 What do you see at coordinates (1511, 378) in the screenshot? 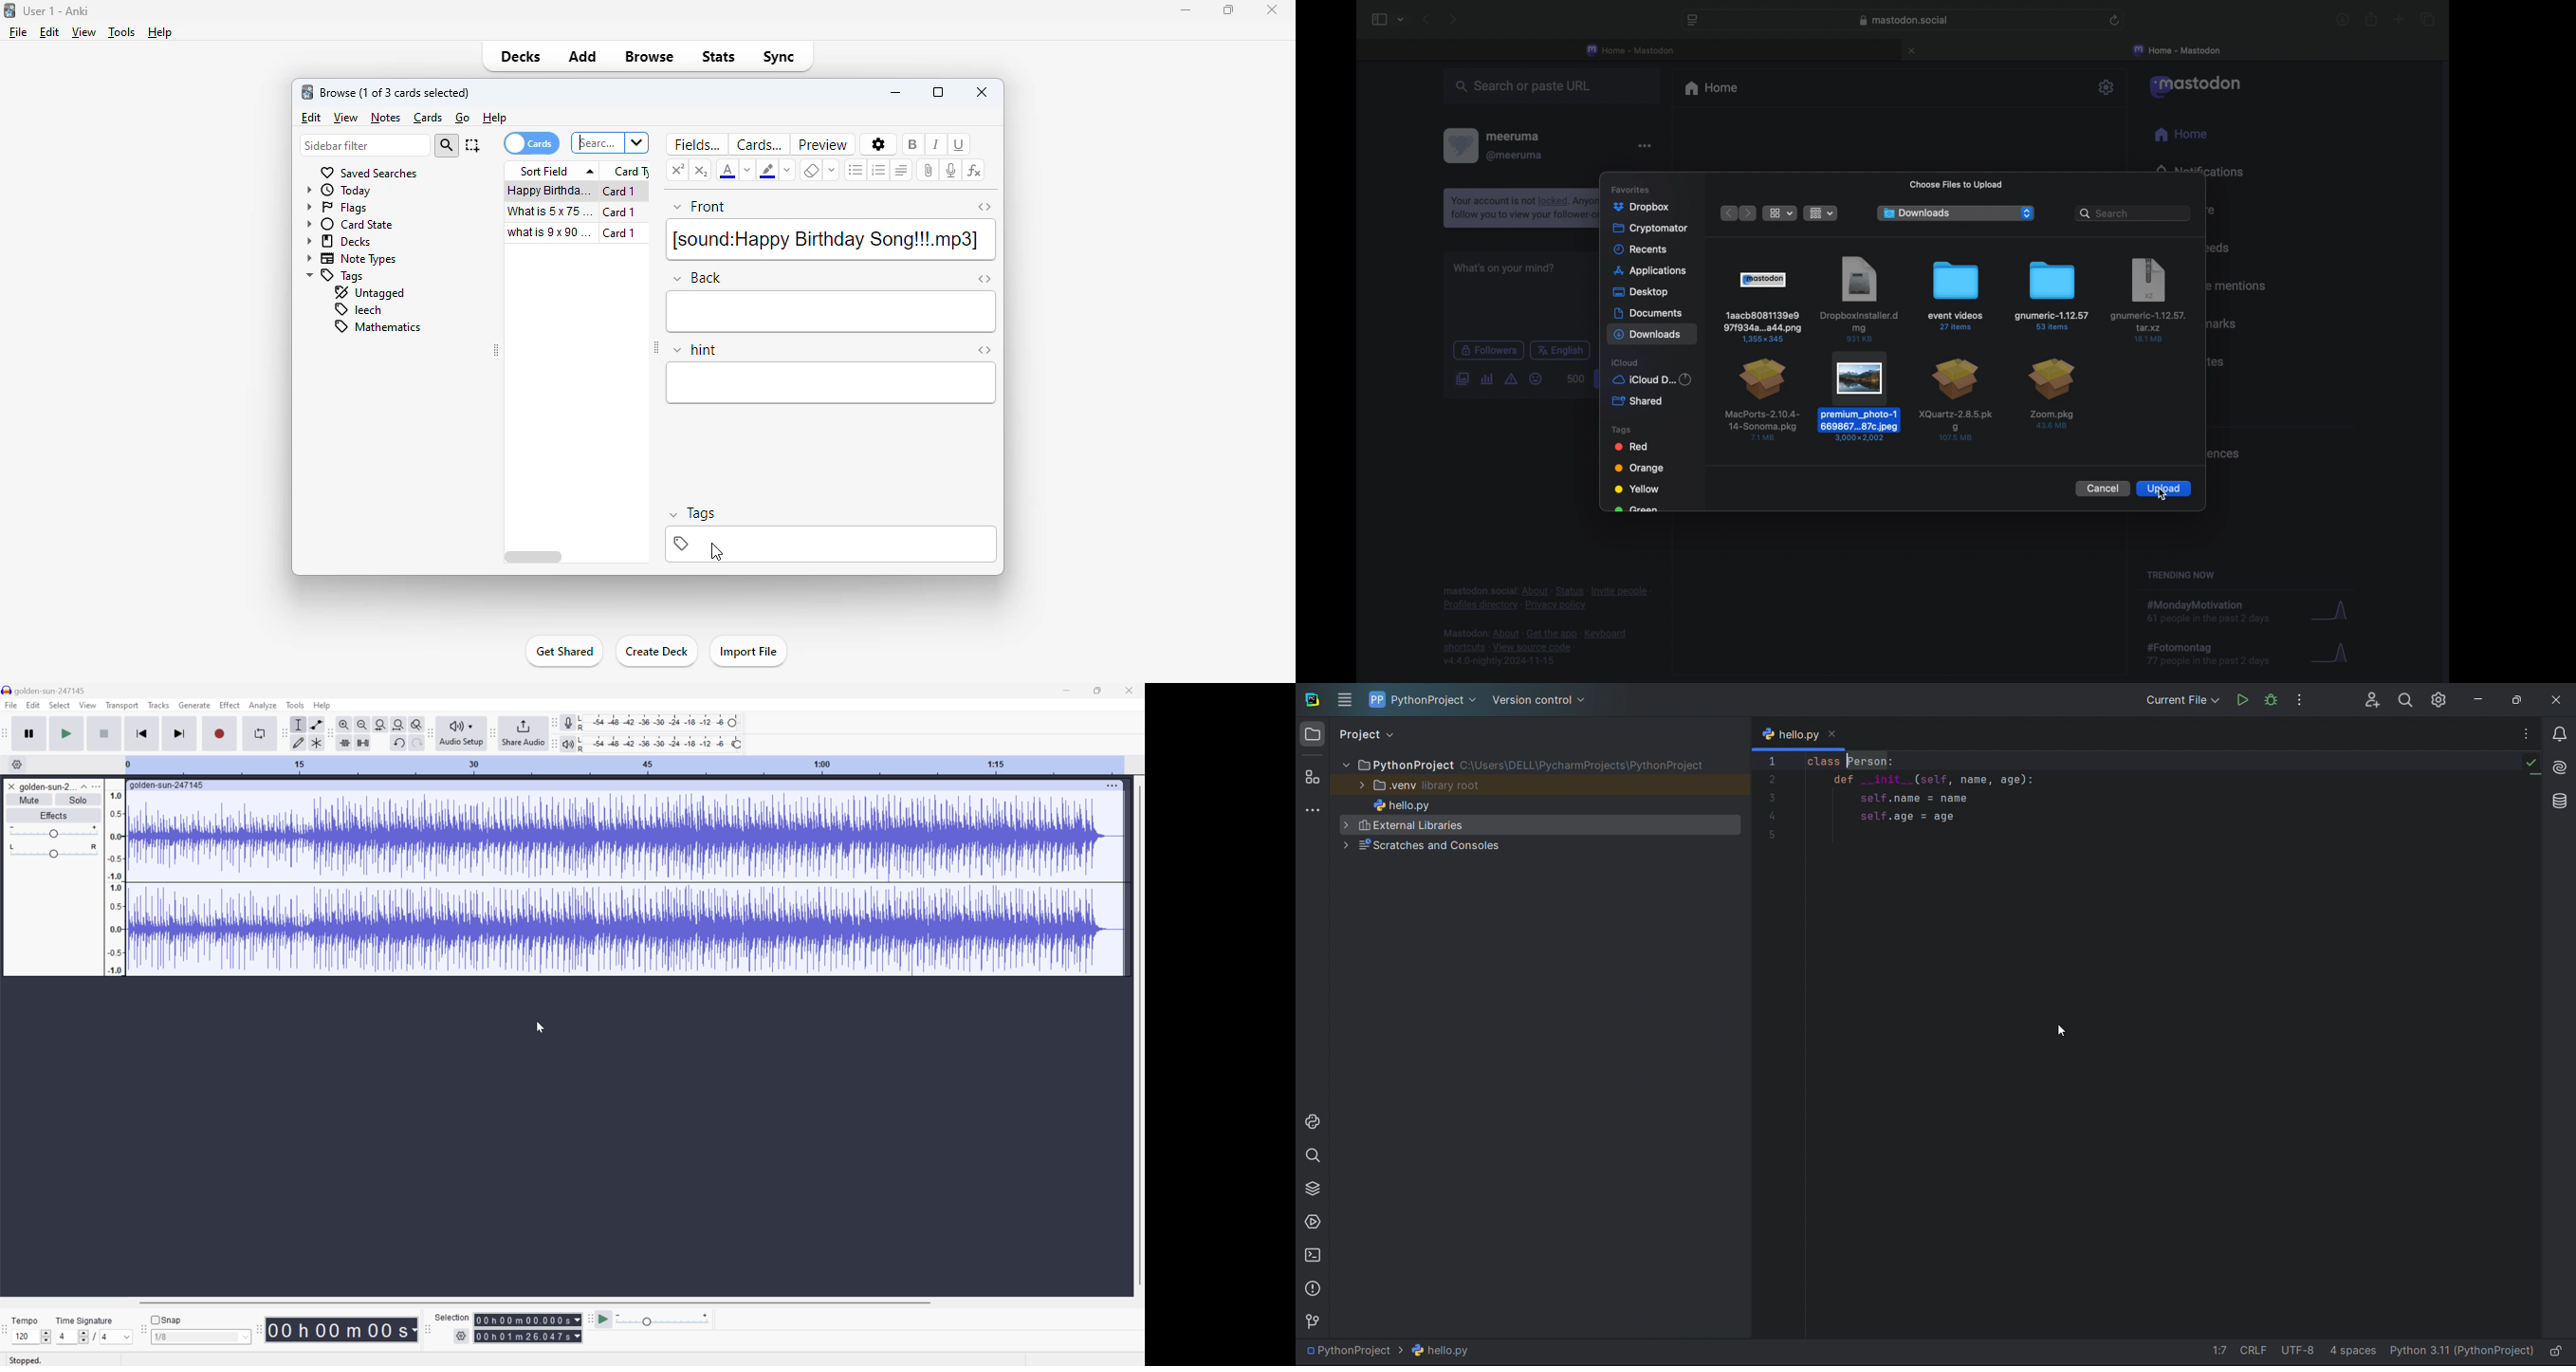
I see `add content  warning` at bounding box center [1511, 378].